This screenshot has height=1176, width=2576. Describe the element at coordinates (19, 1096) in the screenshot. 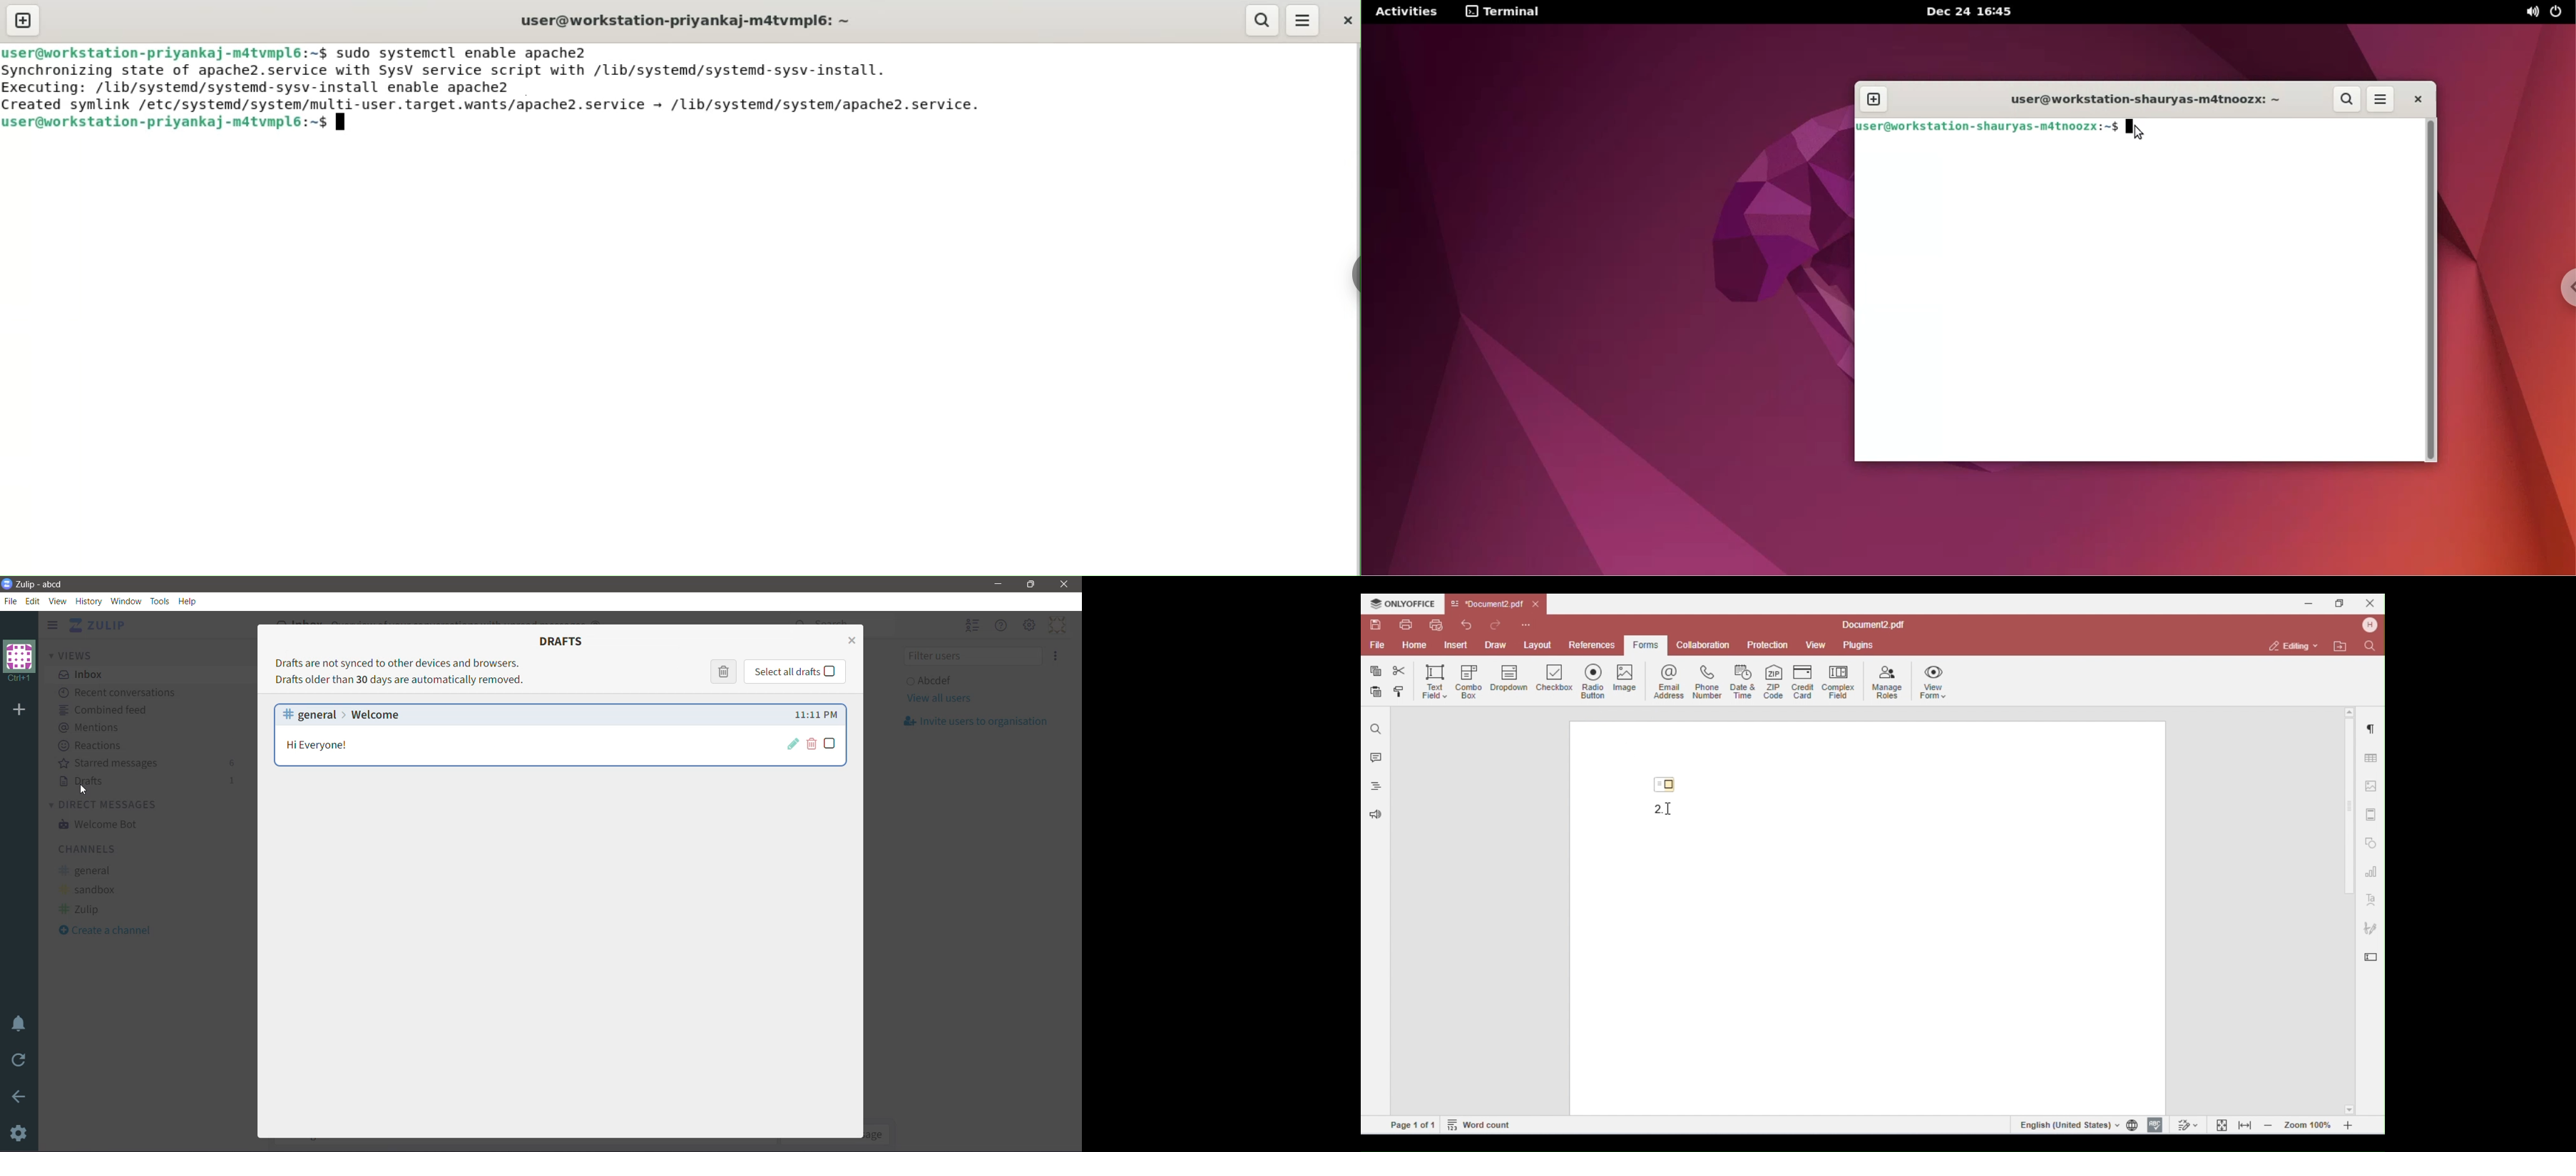

I see `Go Back` at that location.